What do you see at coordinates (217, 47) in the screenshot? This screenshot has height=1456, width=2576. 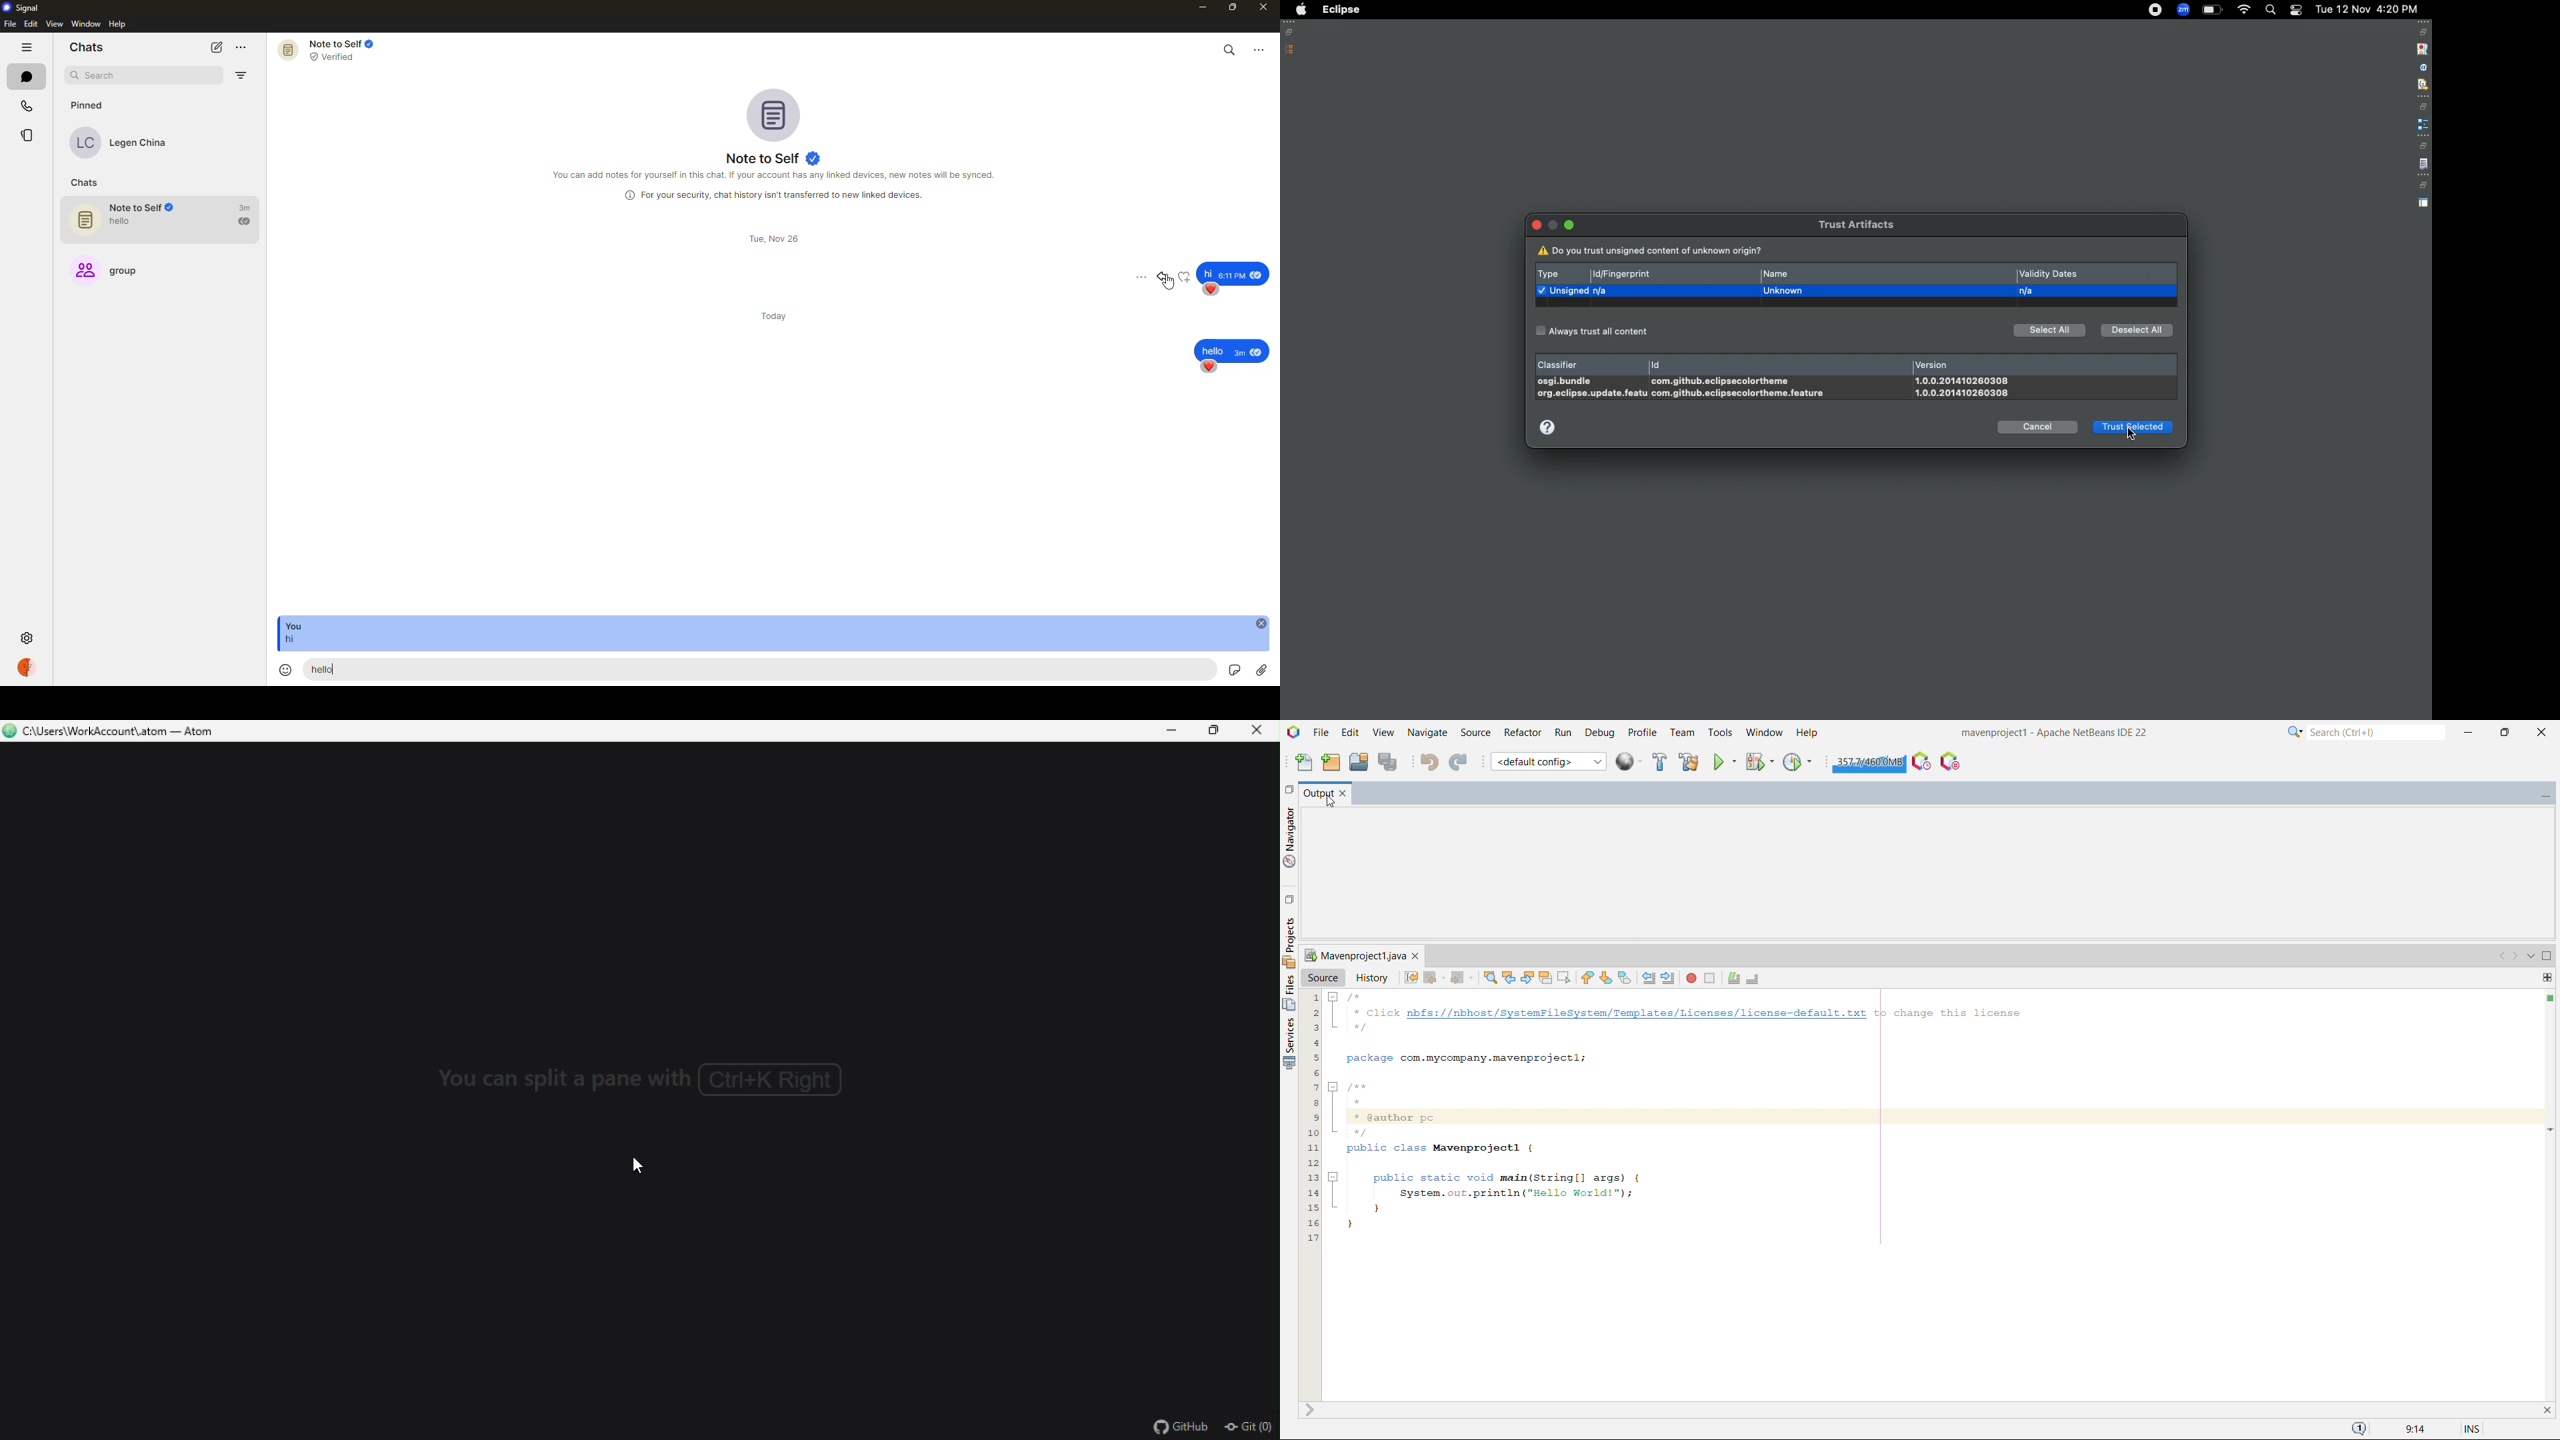 I see `new chat` at bounding box center [217, 47].